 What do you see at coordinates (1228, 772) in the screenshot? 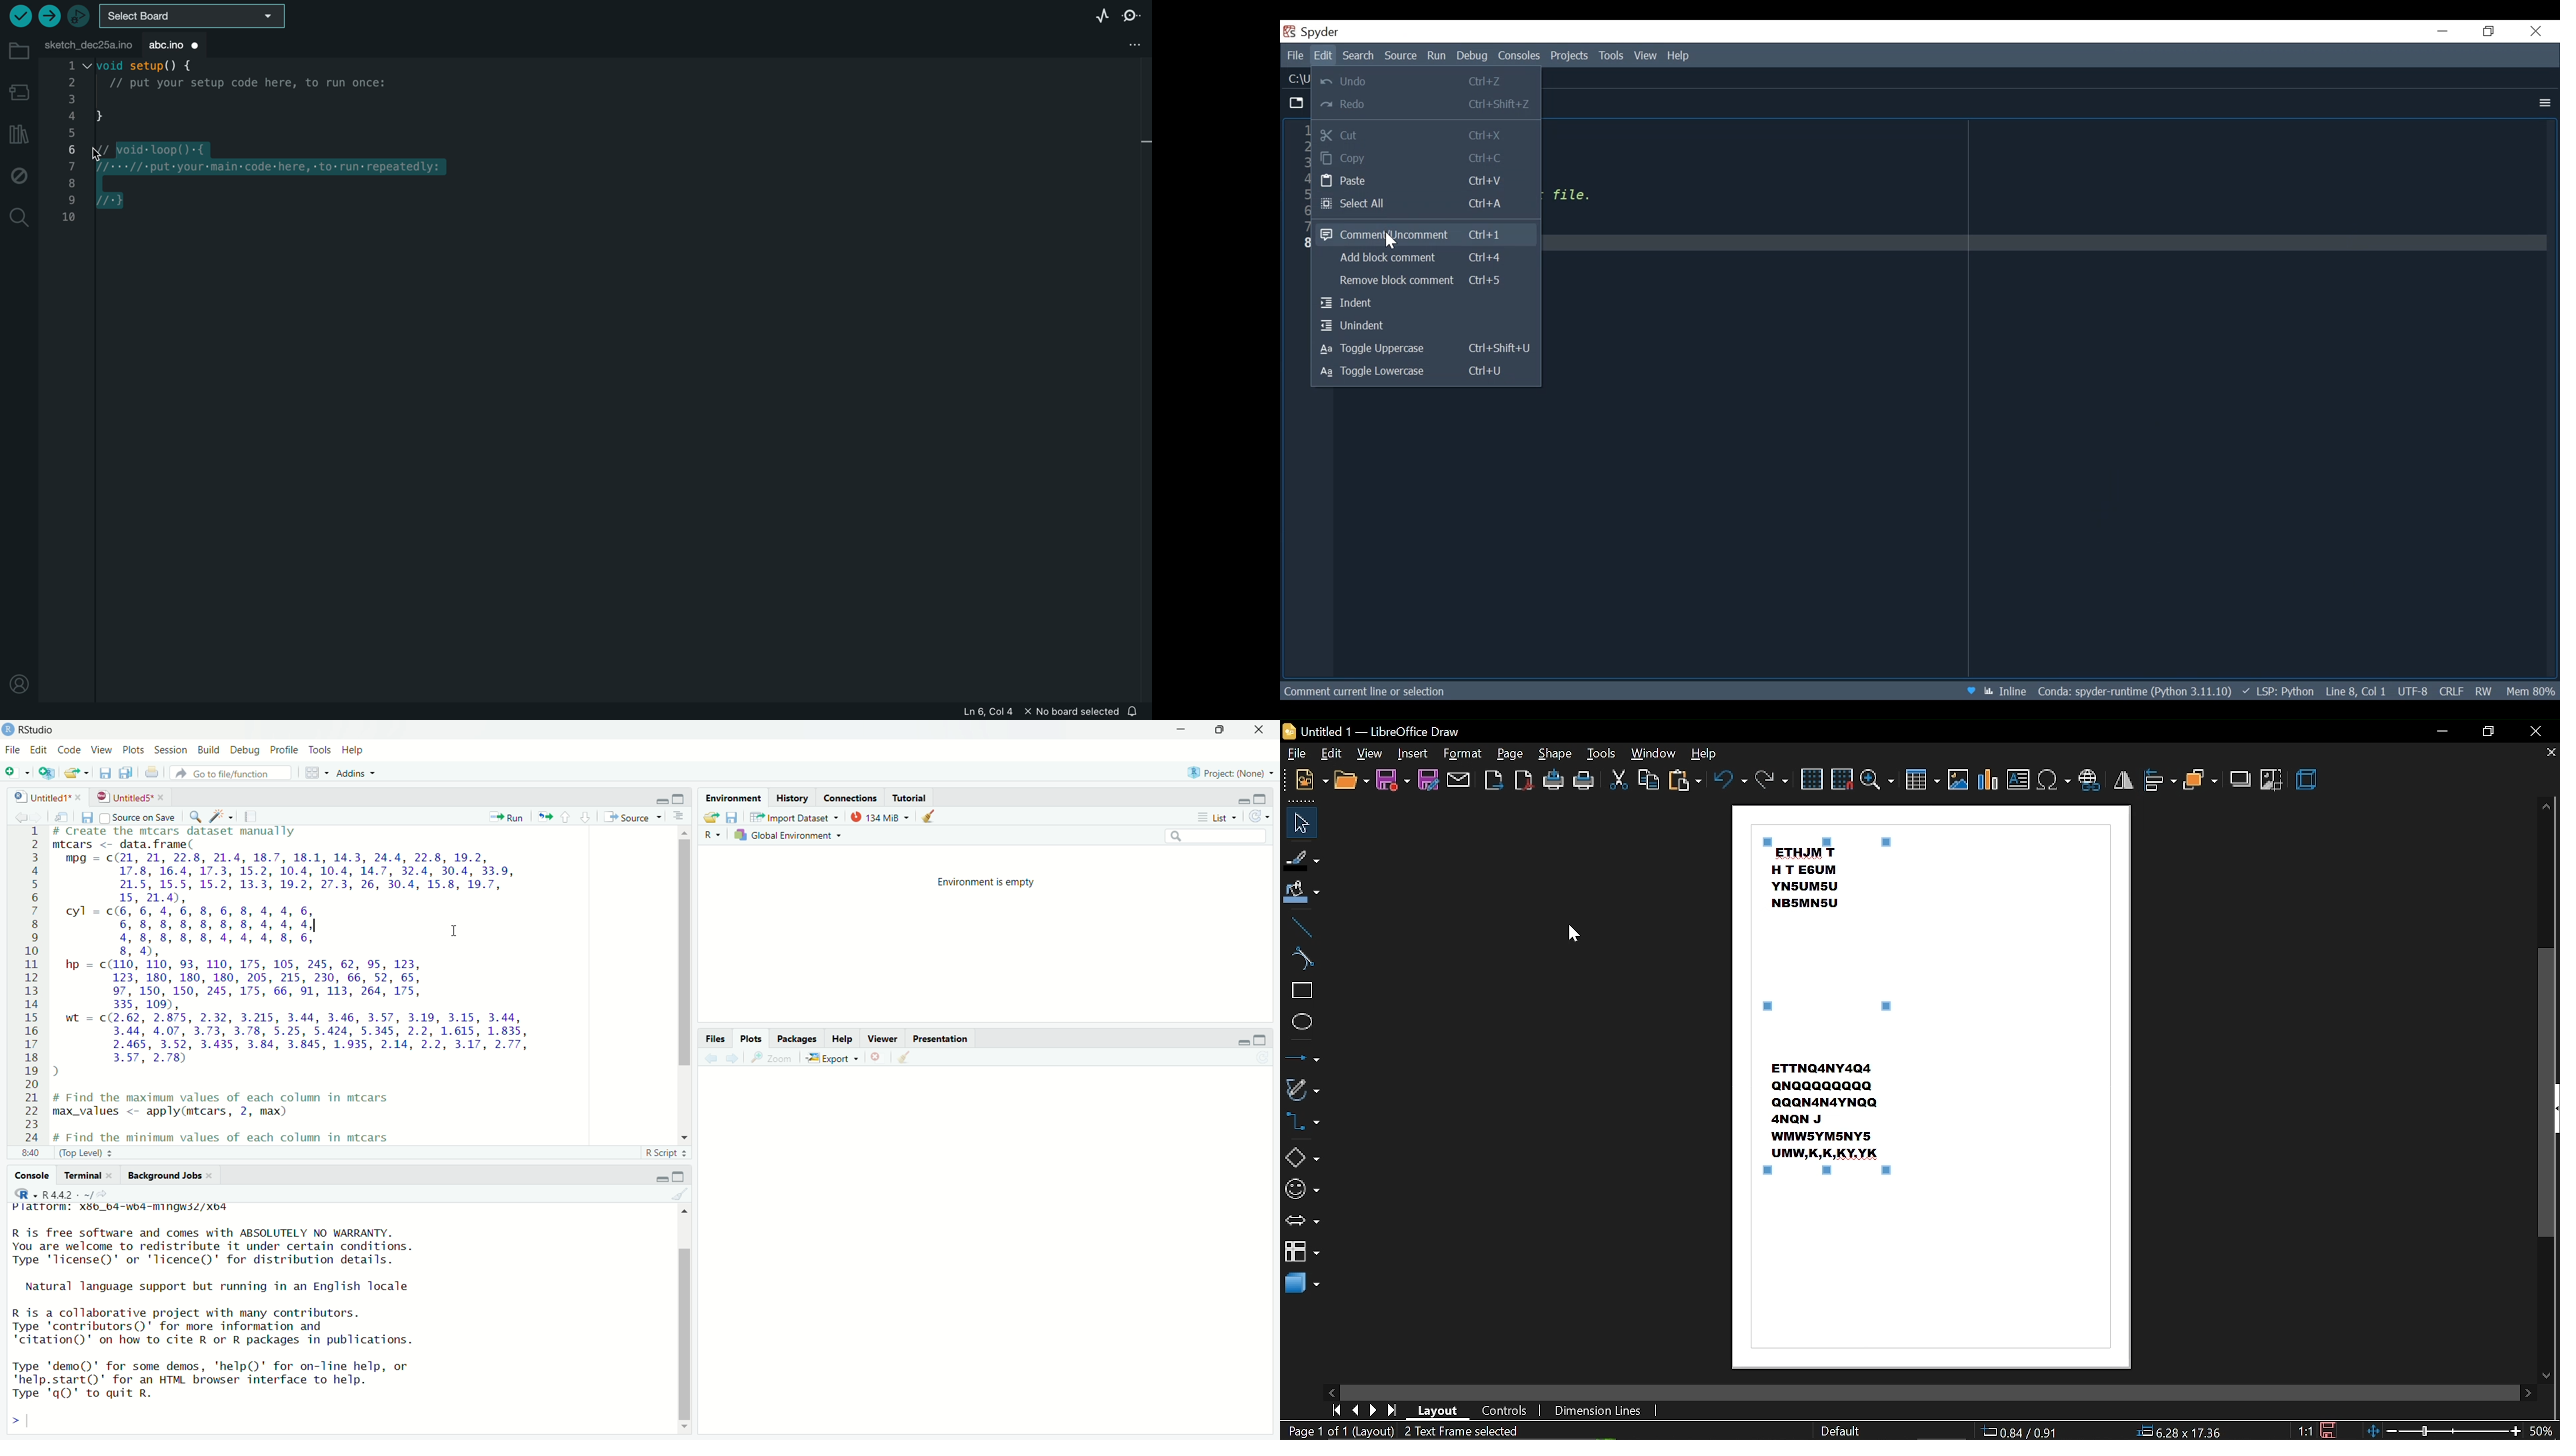
I see `| Project: (None)` at bounding box center [1228, 772].